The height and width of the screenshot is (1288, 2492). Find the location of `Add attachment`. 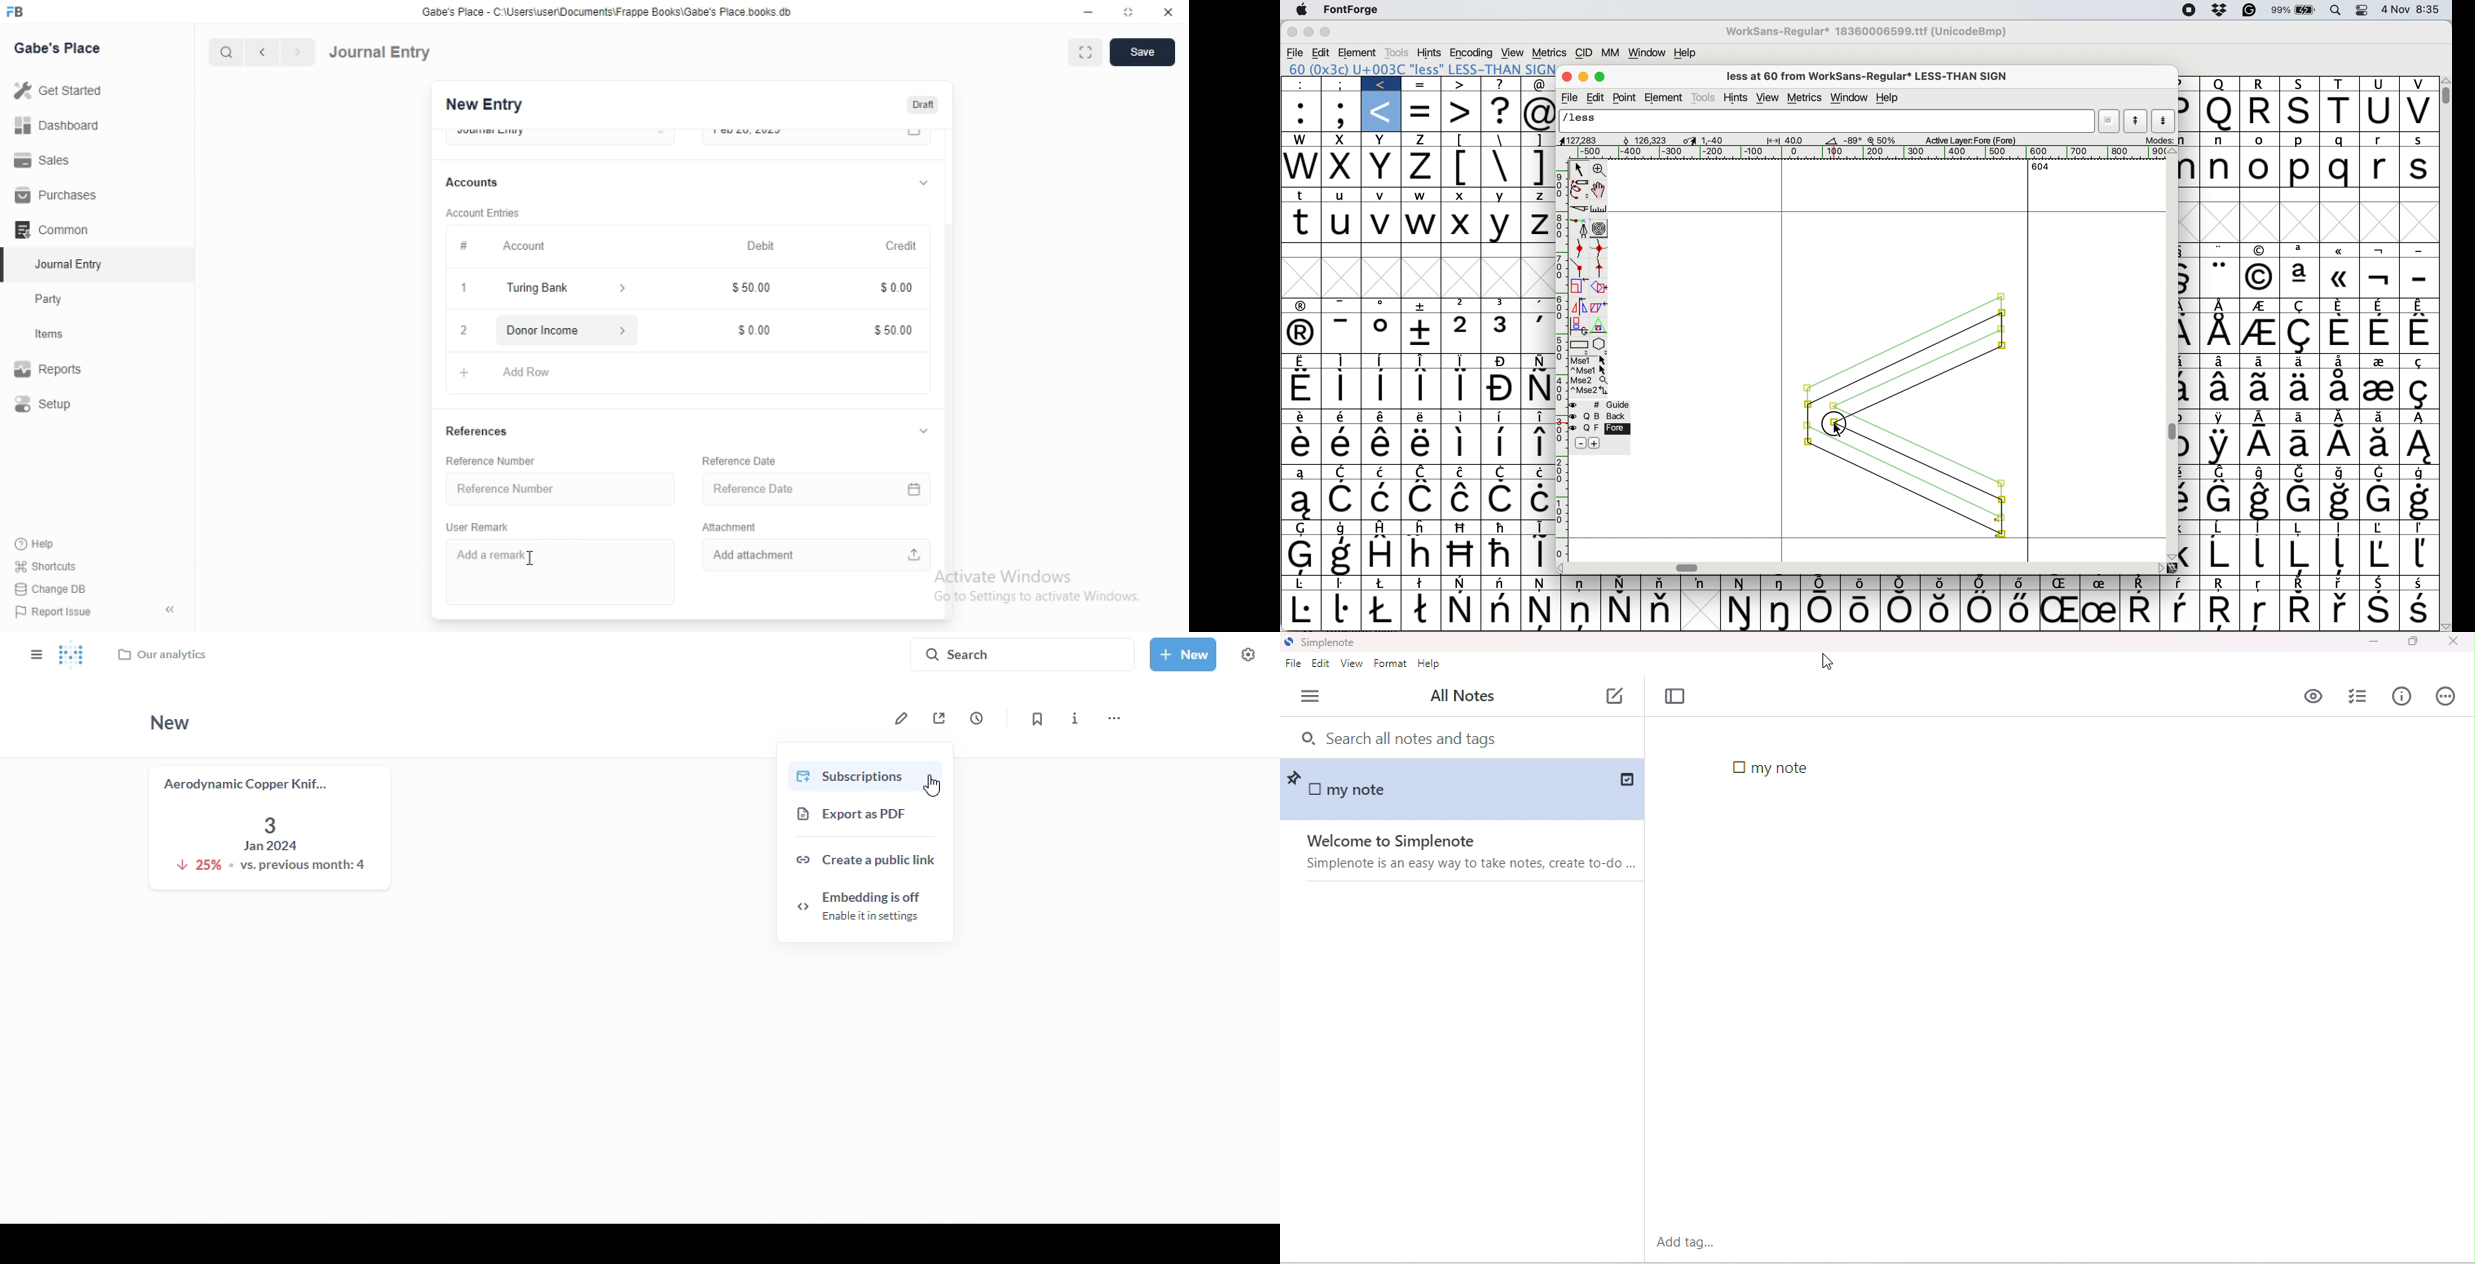

Add attachment is located at coordinates (818, 553).